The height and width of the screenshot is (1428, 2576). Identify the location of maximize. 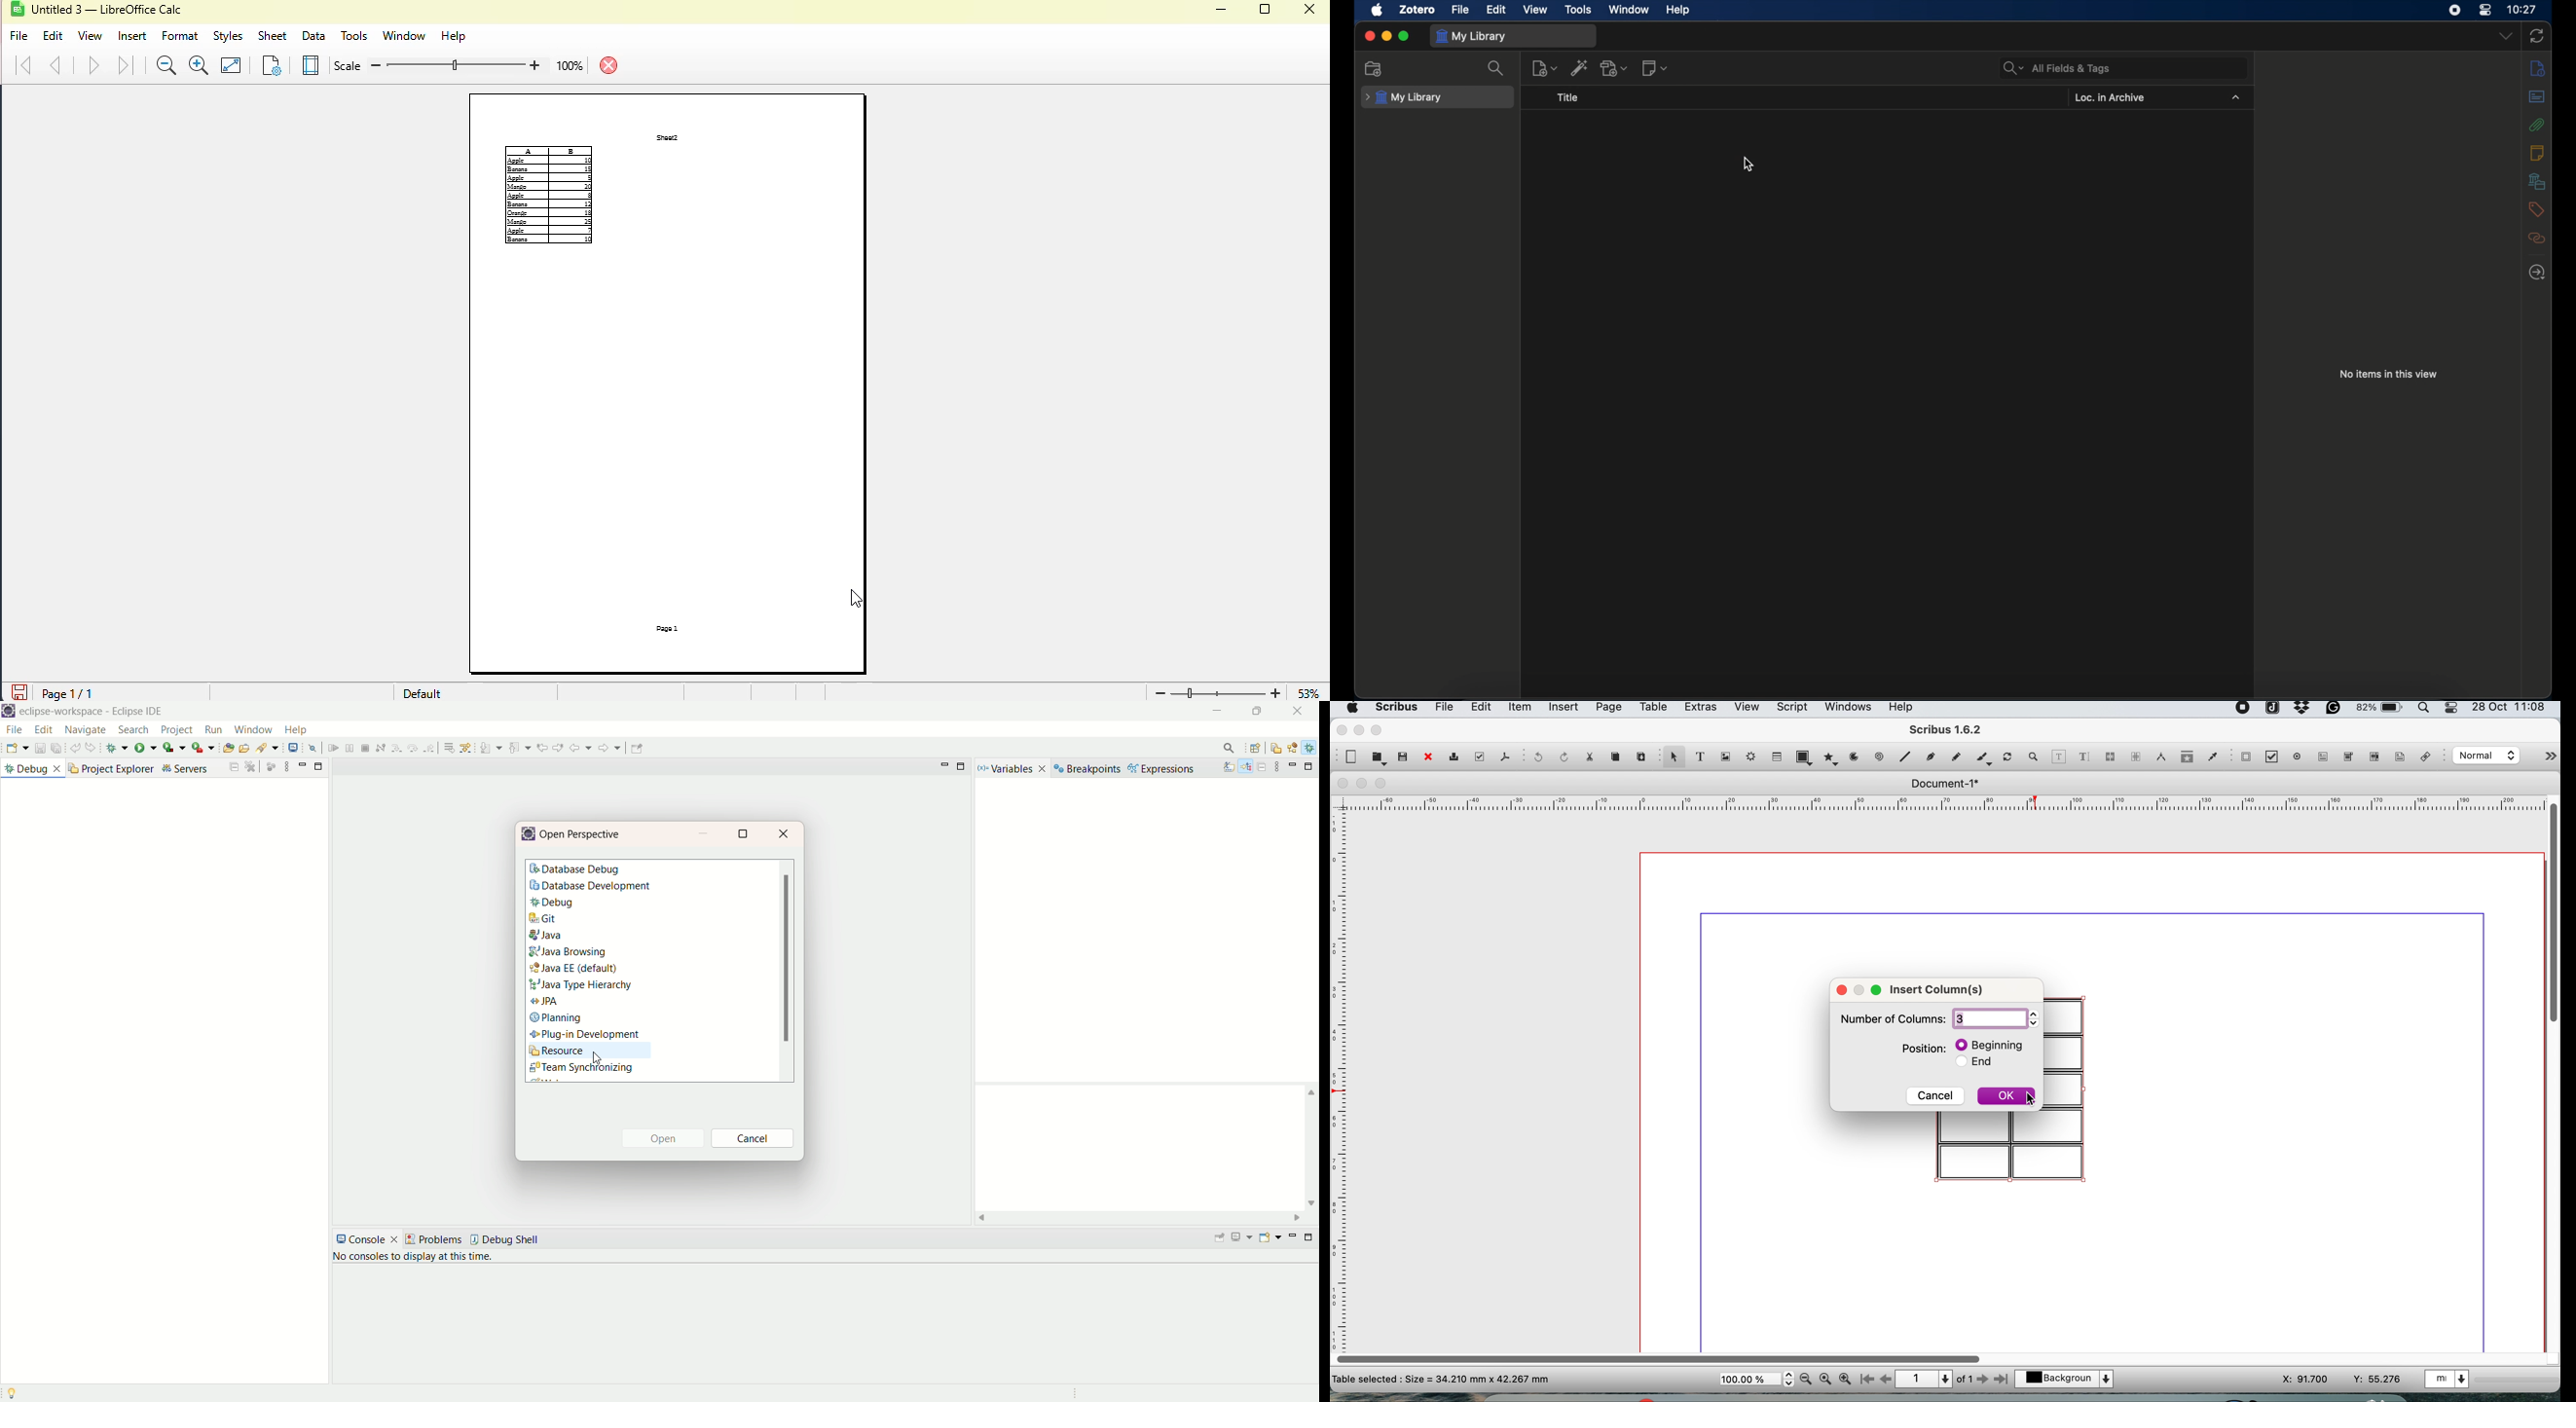
(1267, 9).